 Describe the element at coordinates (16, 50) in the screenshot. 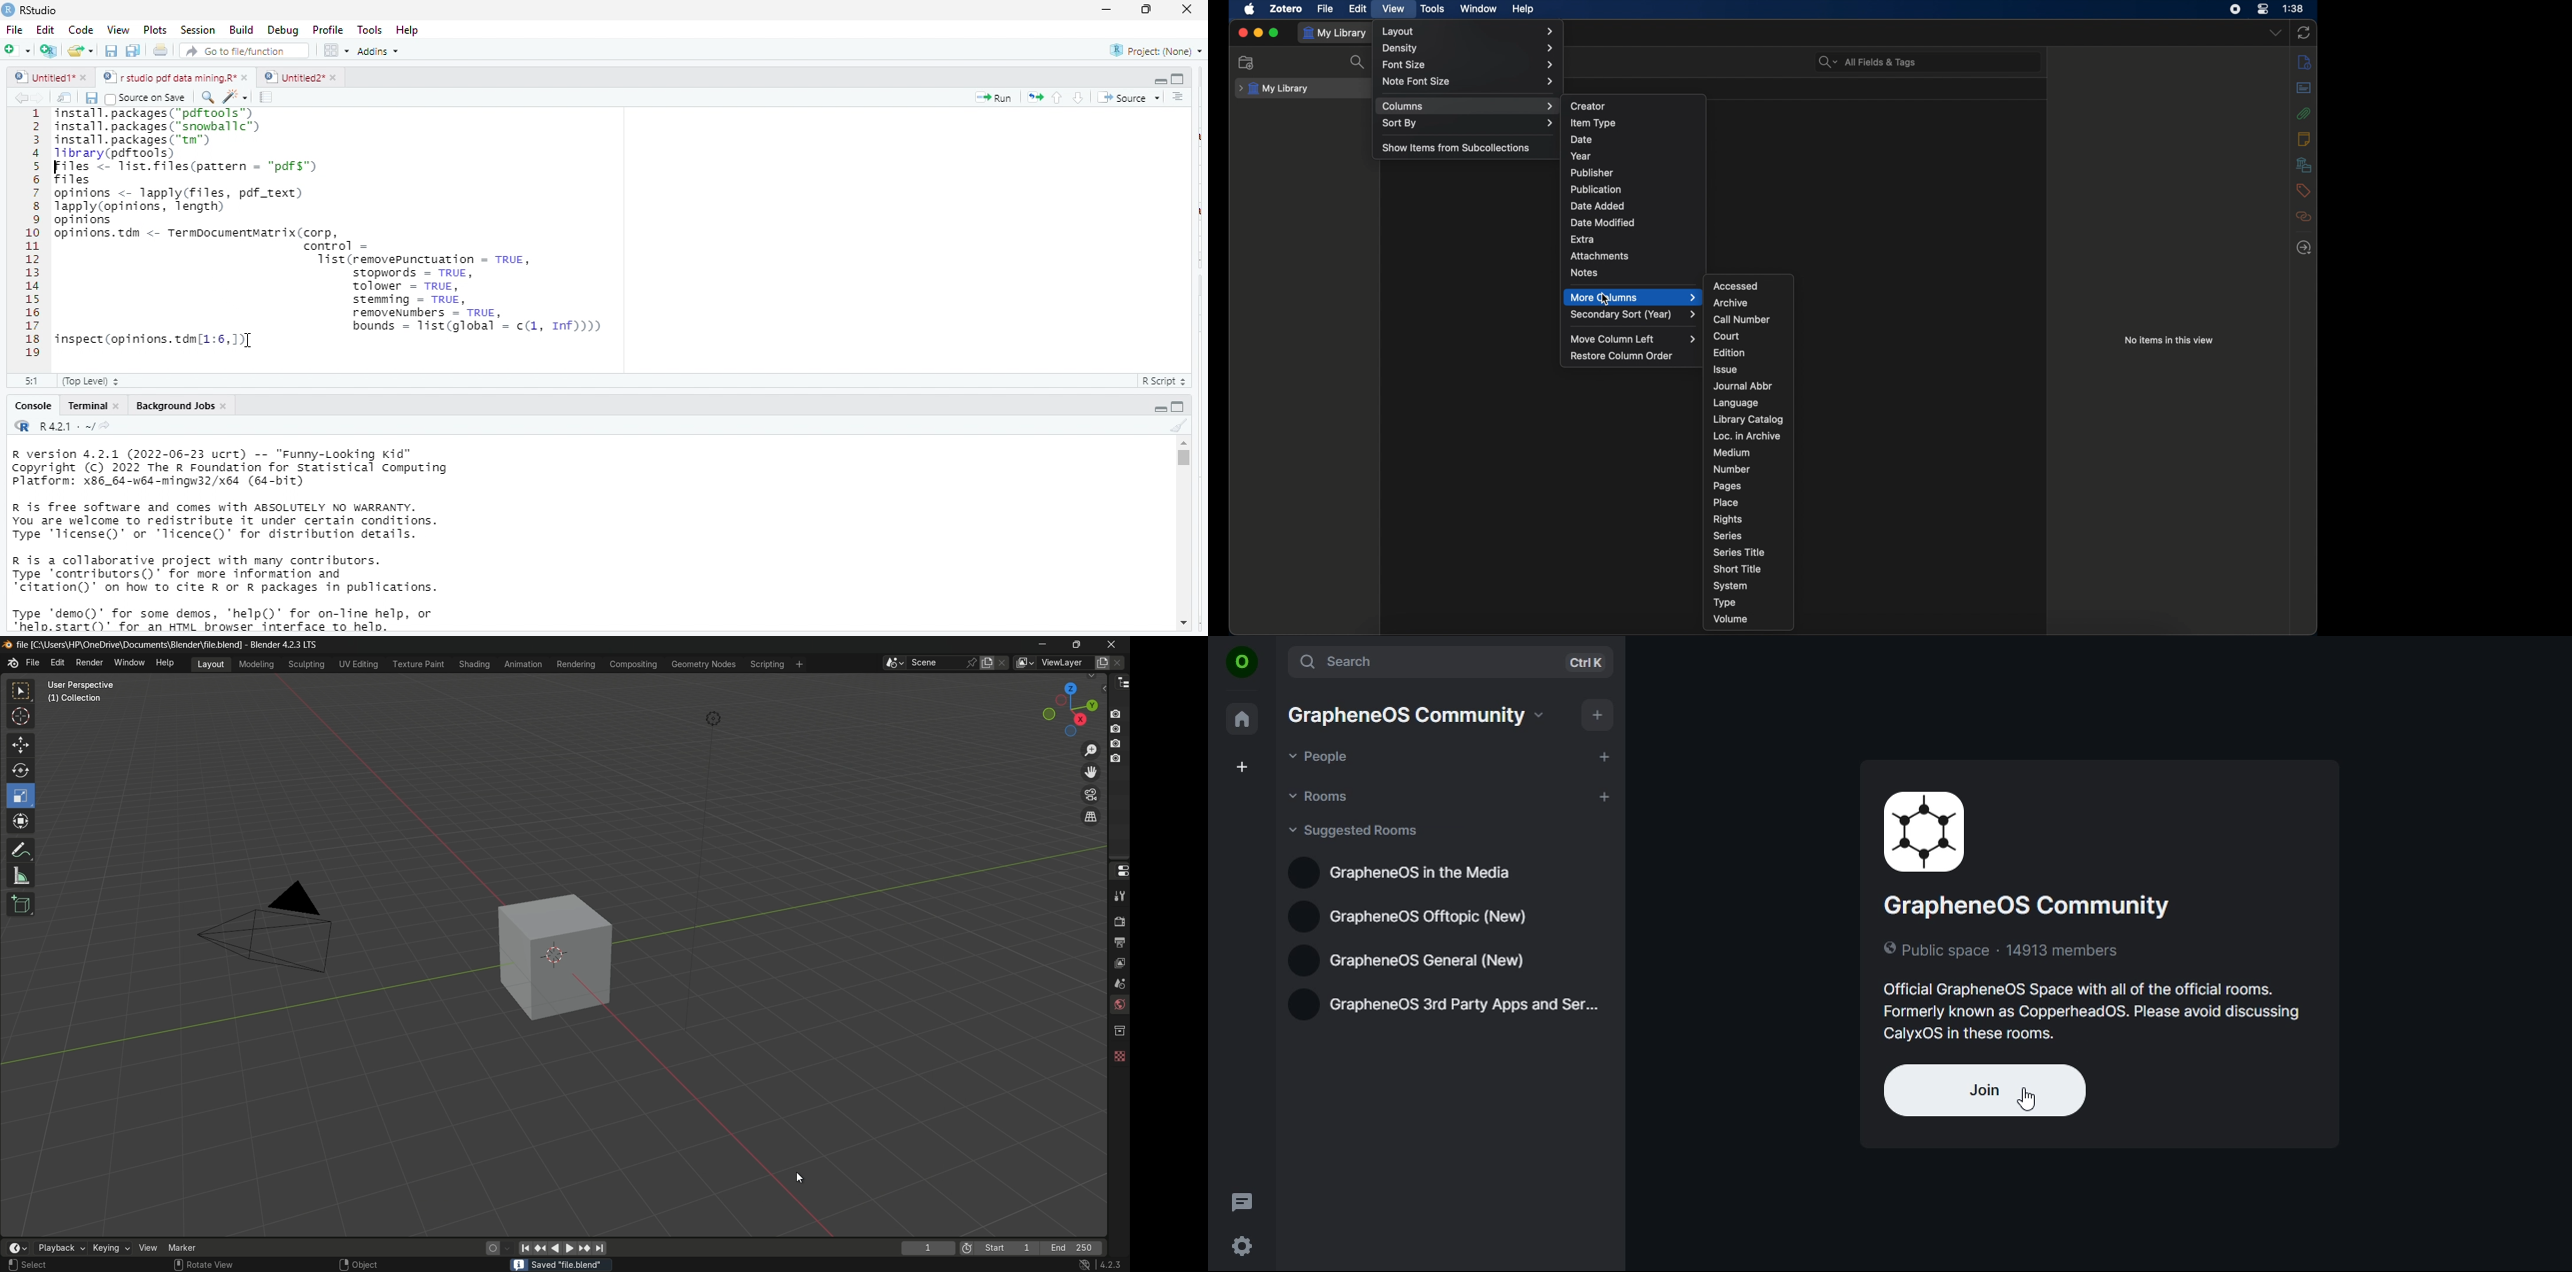

I see `new file` at that location.